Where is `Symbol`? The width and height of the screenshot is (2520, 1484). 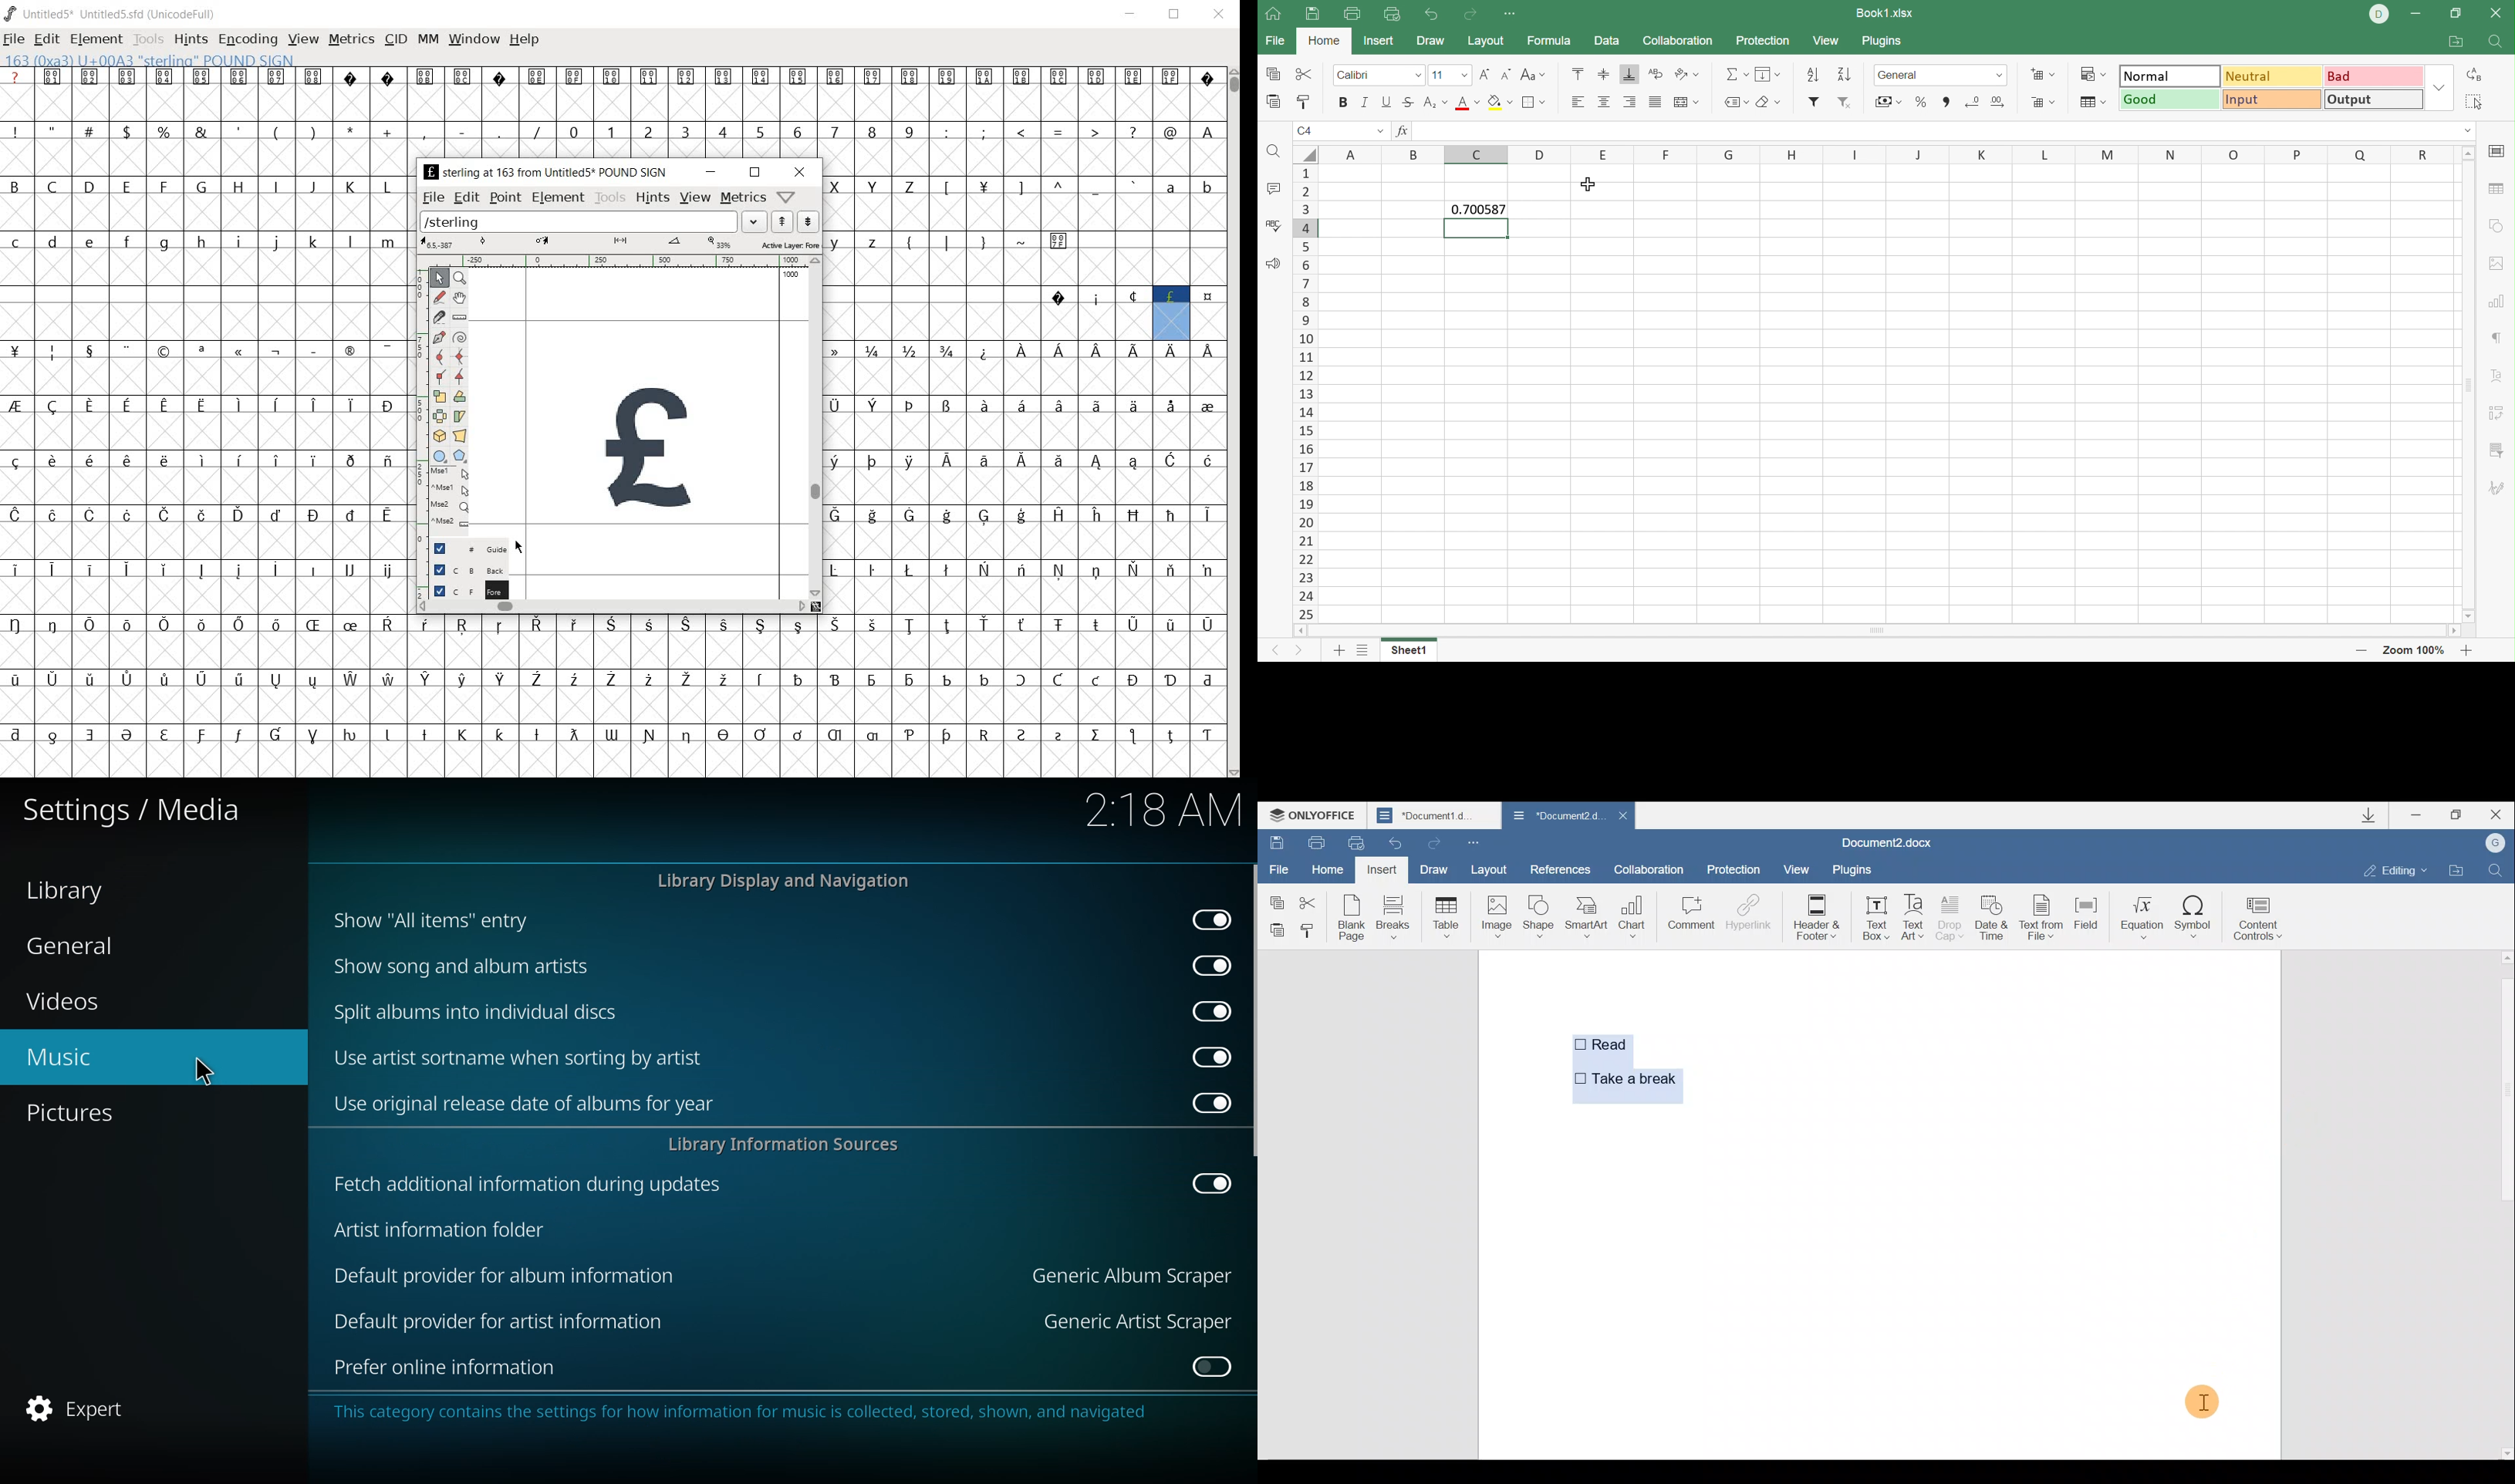 Symbol is located at coordinates (537, 77).